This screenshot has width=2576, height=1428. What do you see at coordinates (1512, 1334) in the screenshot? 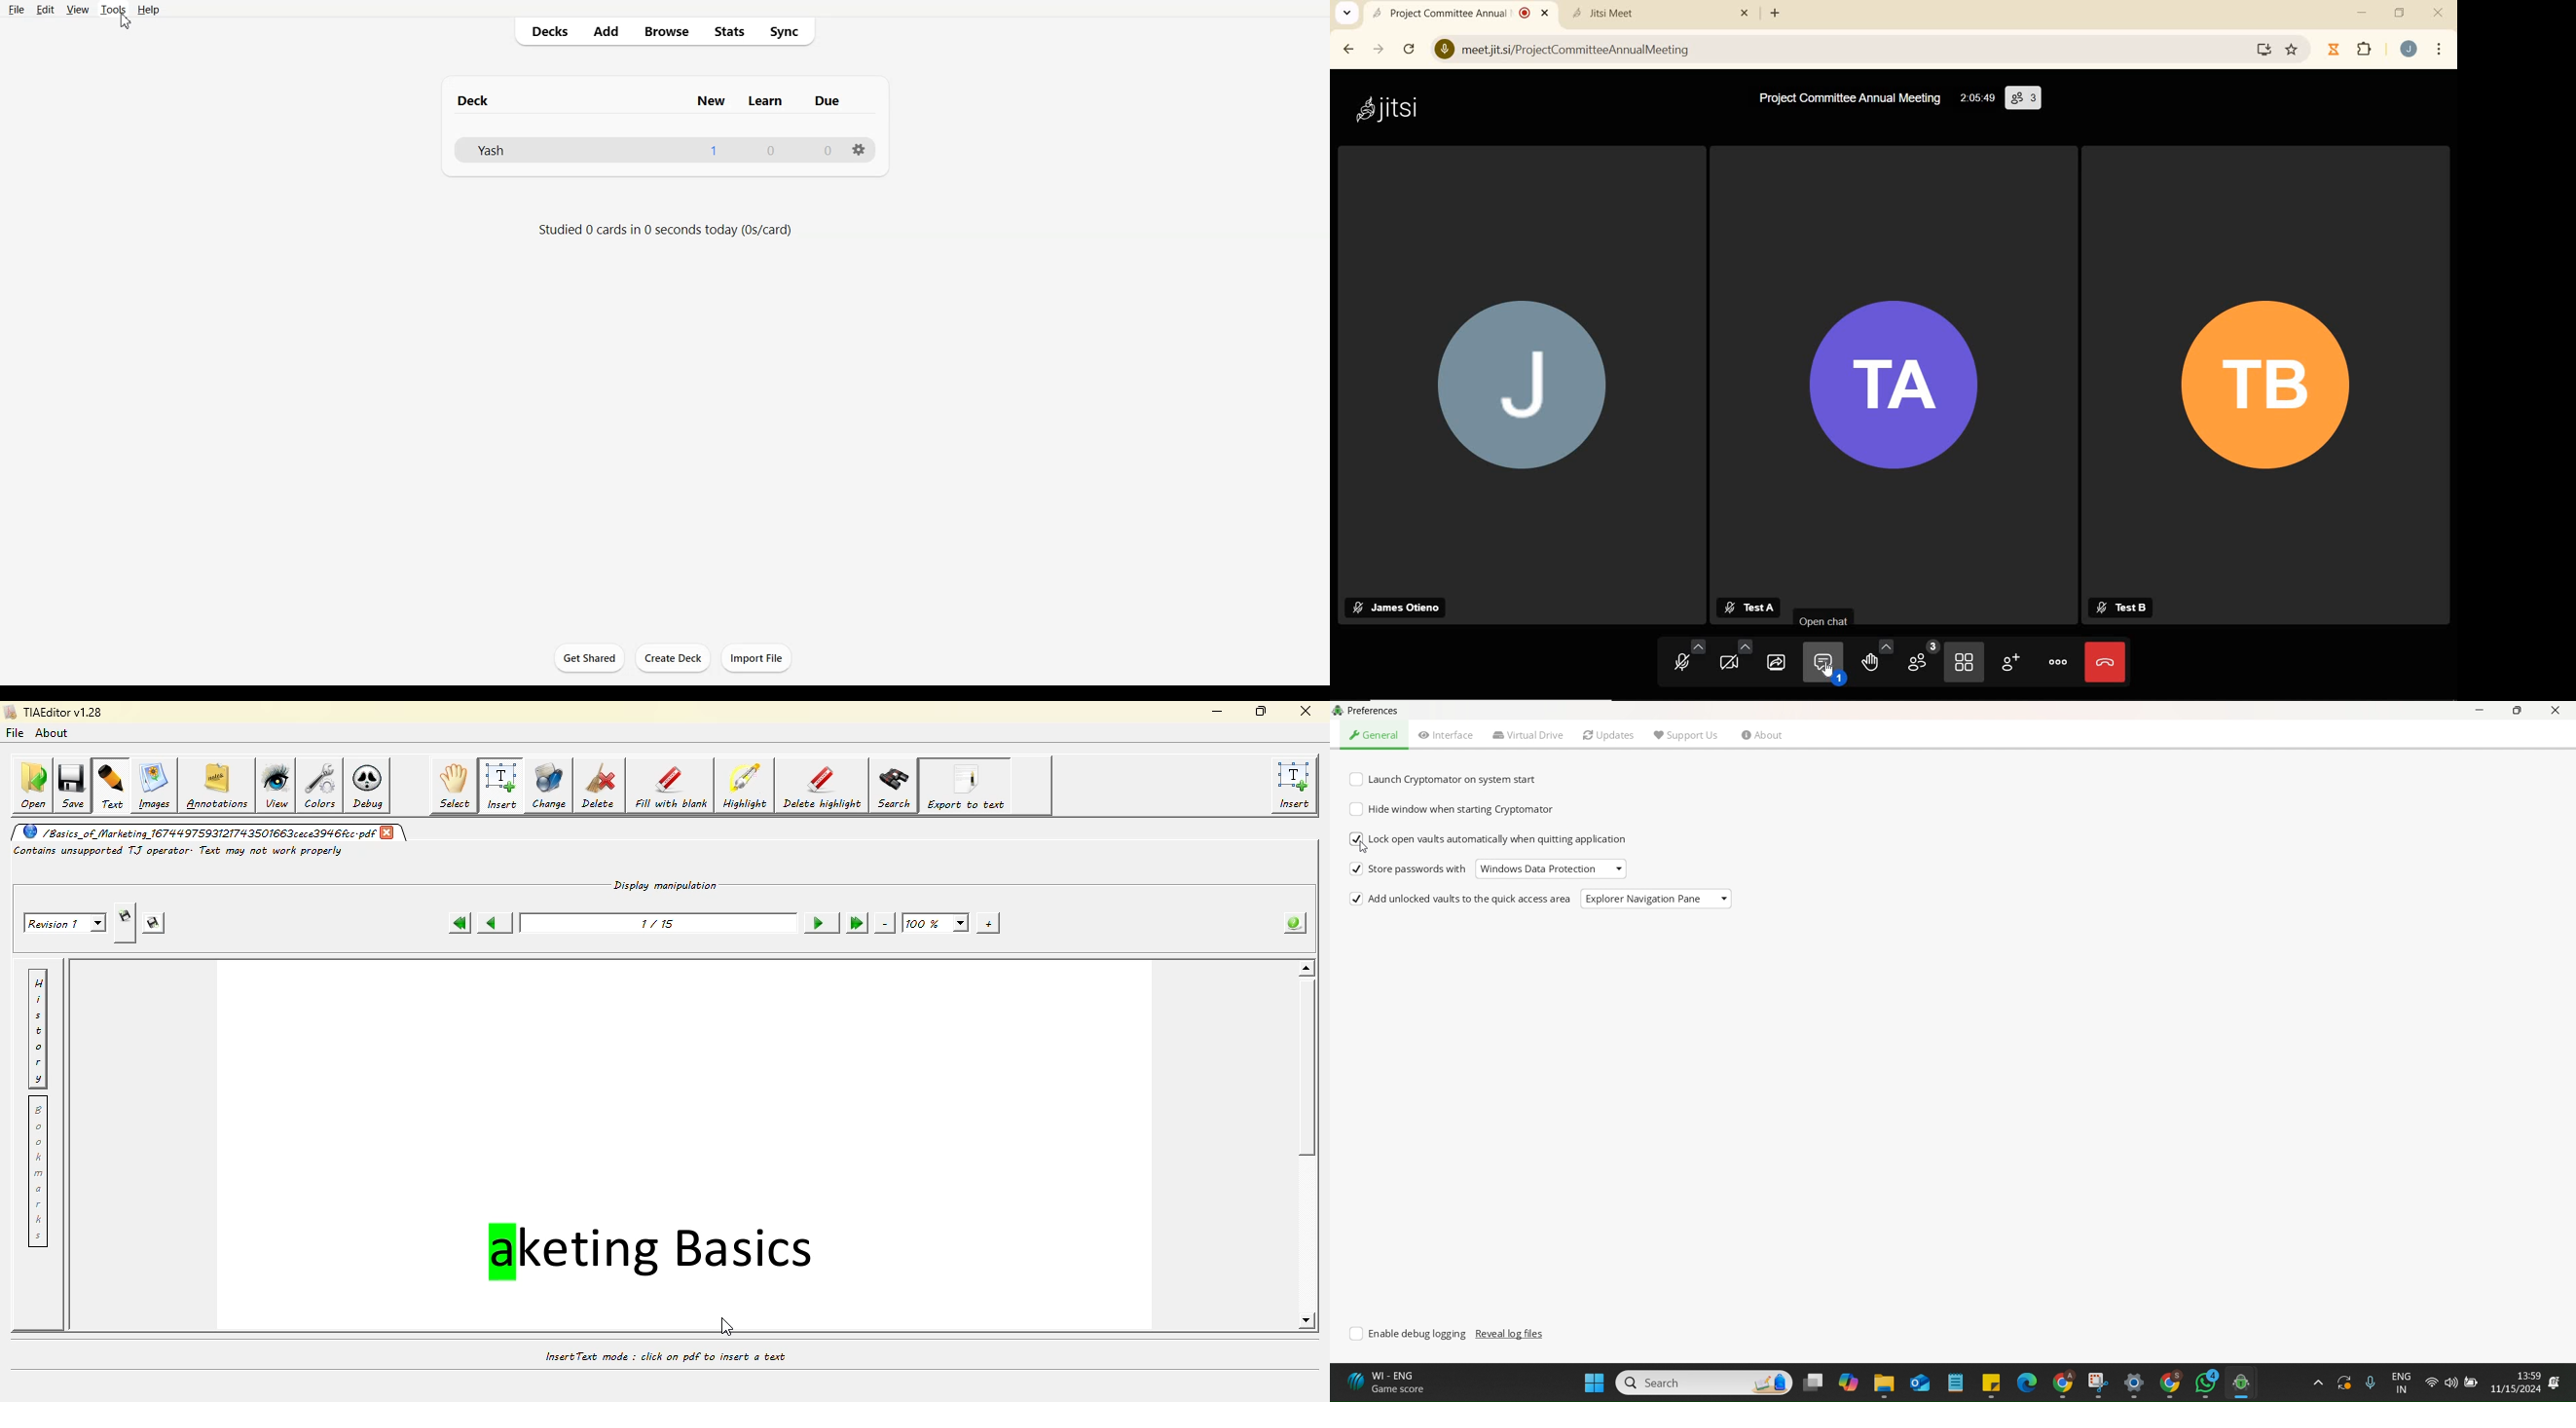
I see `Reveal Log Files` at bounding box center [1512, 1334].